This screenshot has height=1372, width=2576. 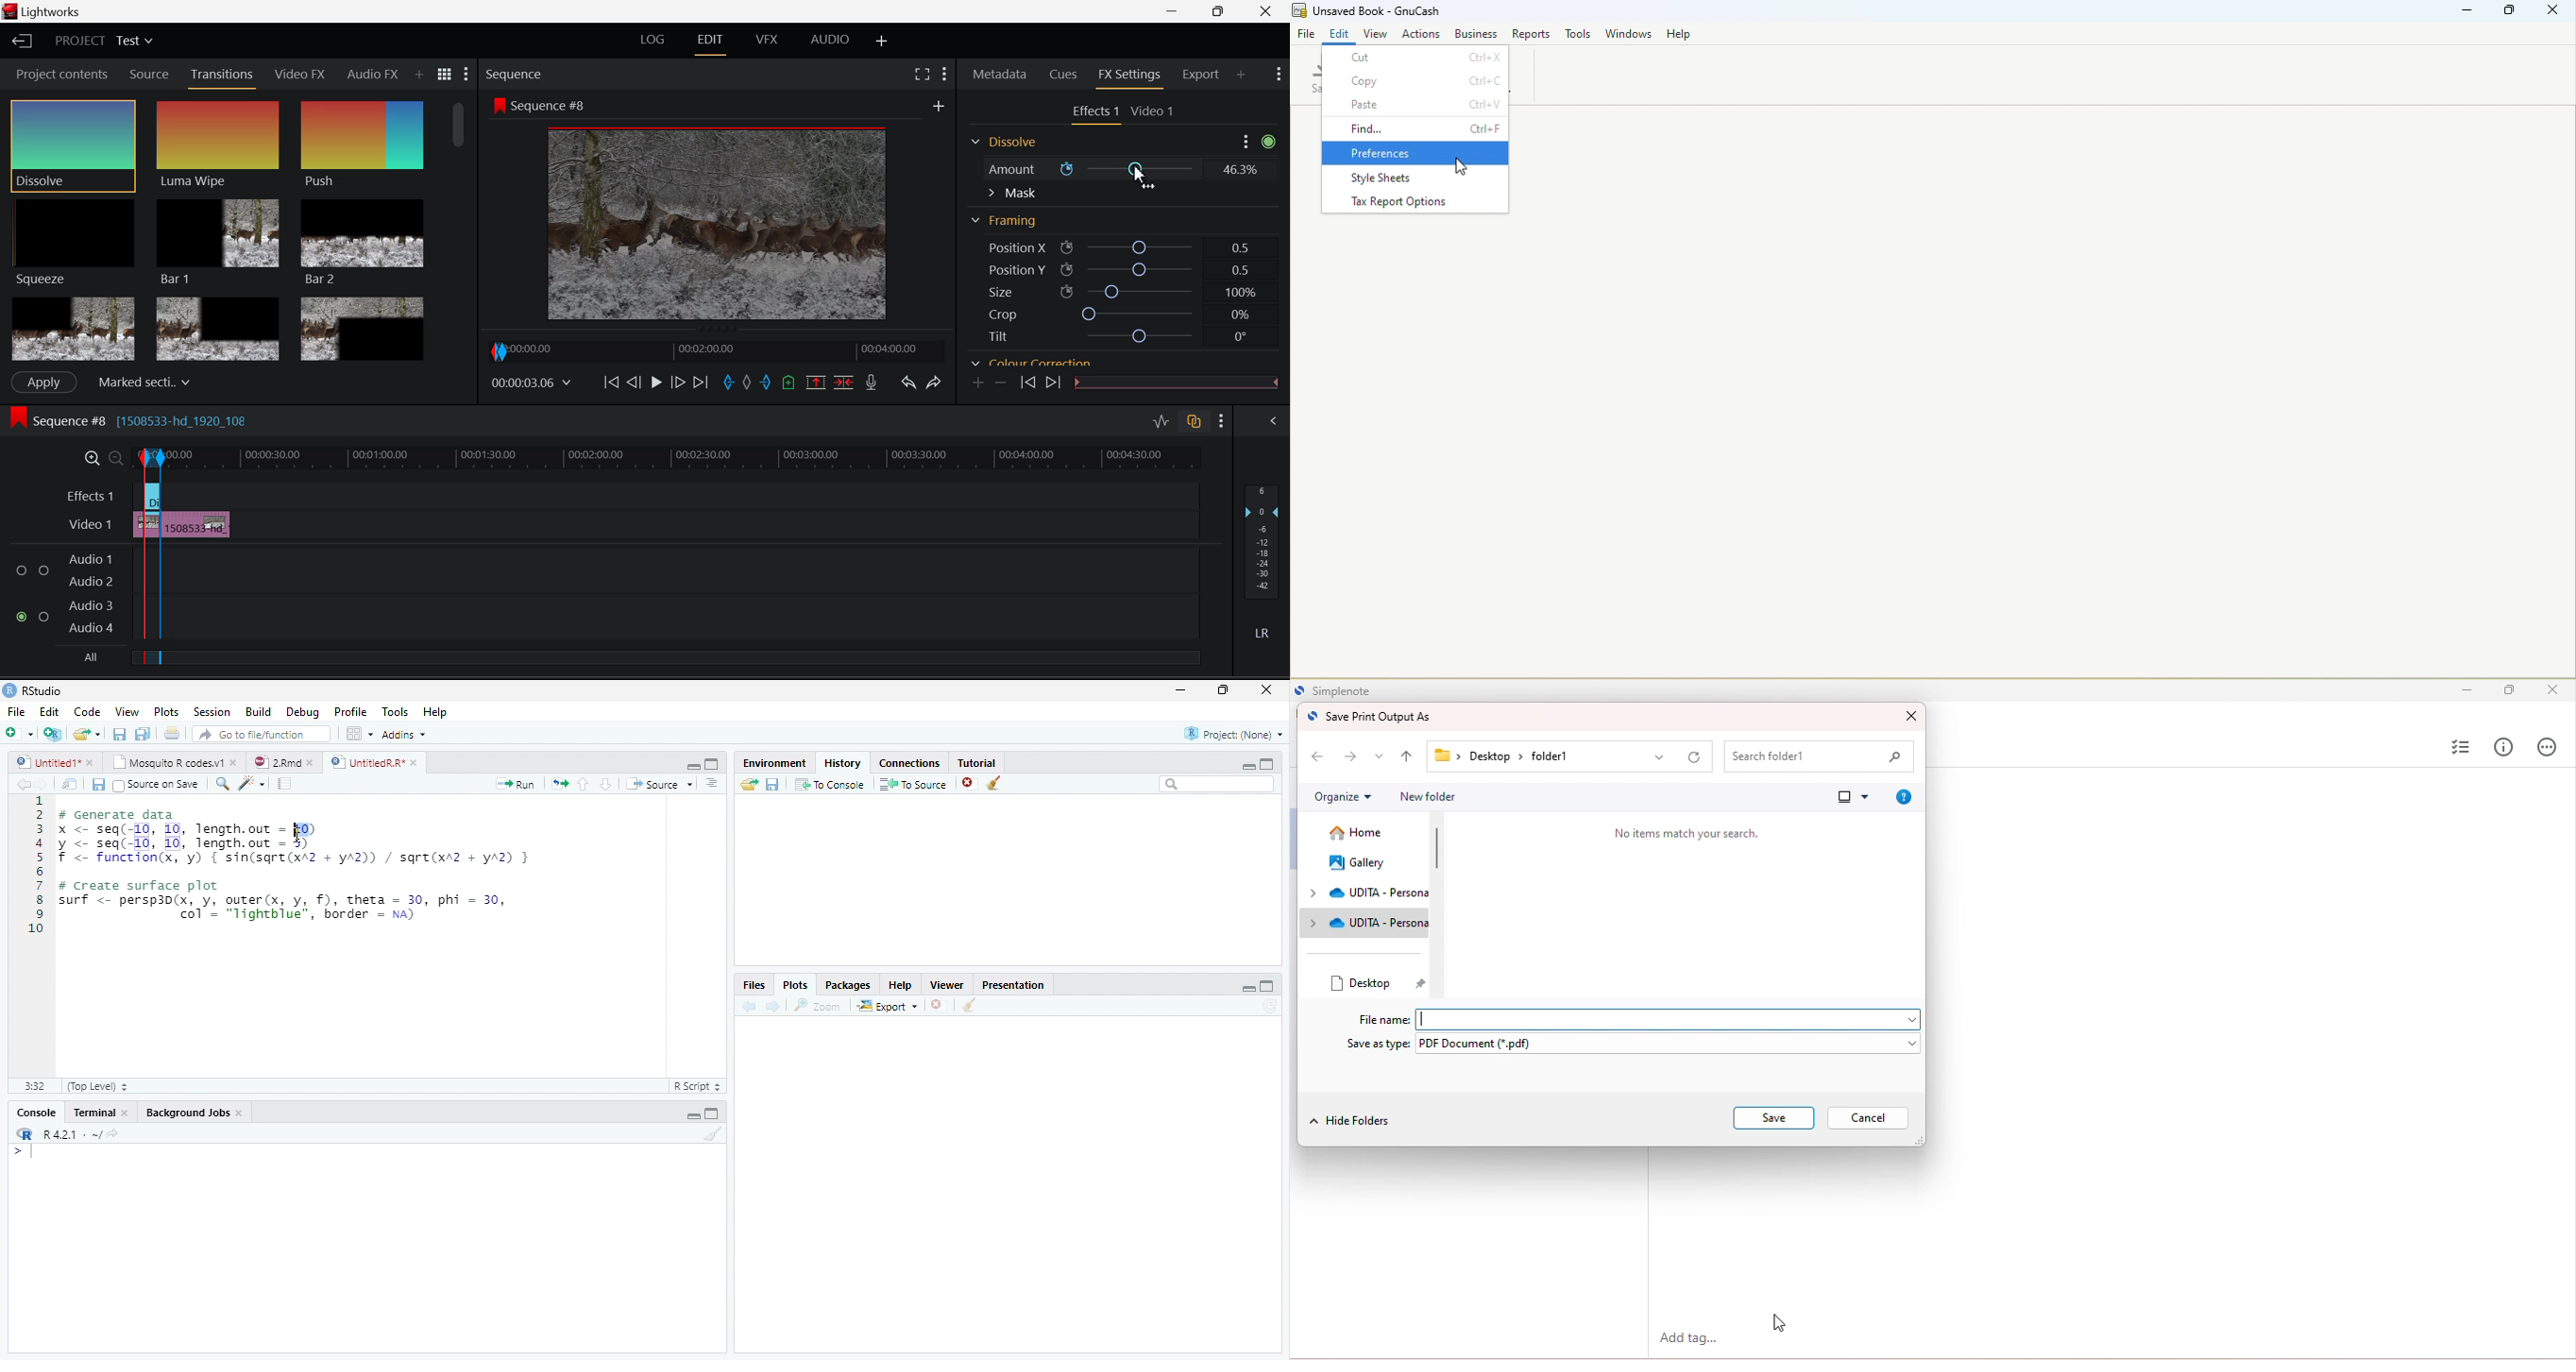 What do you see at coordinates (1264, 565) in the screenshot?
I see `Decibel Level` at bounding box center [1264, 565].